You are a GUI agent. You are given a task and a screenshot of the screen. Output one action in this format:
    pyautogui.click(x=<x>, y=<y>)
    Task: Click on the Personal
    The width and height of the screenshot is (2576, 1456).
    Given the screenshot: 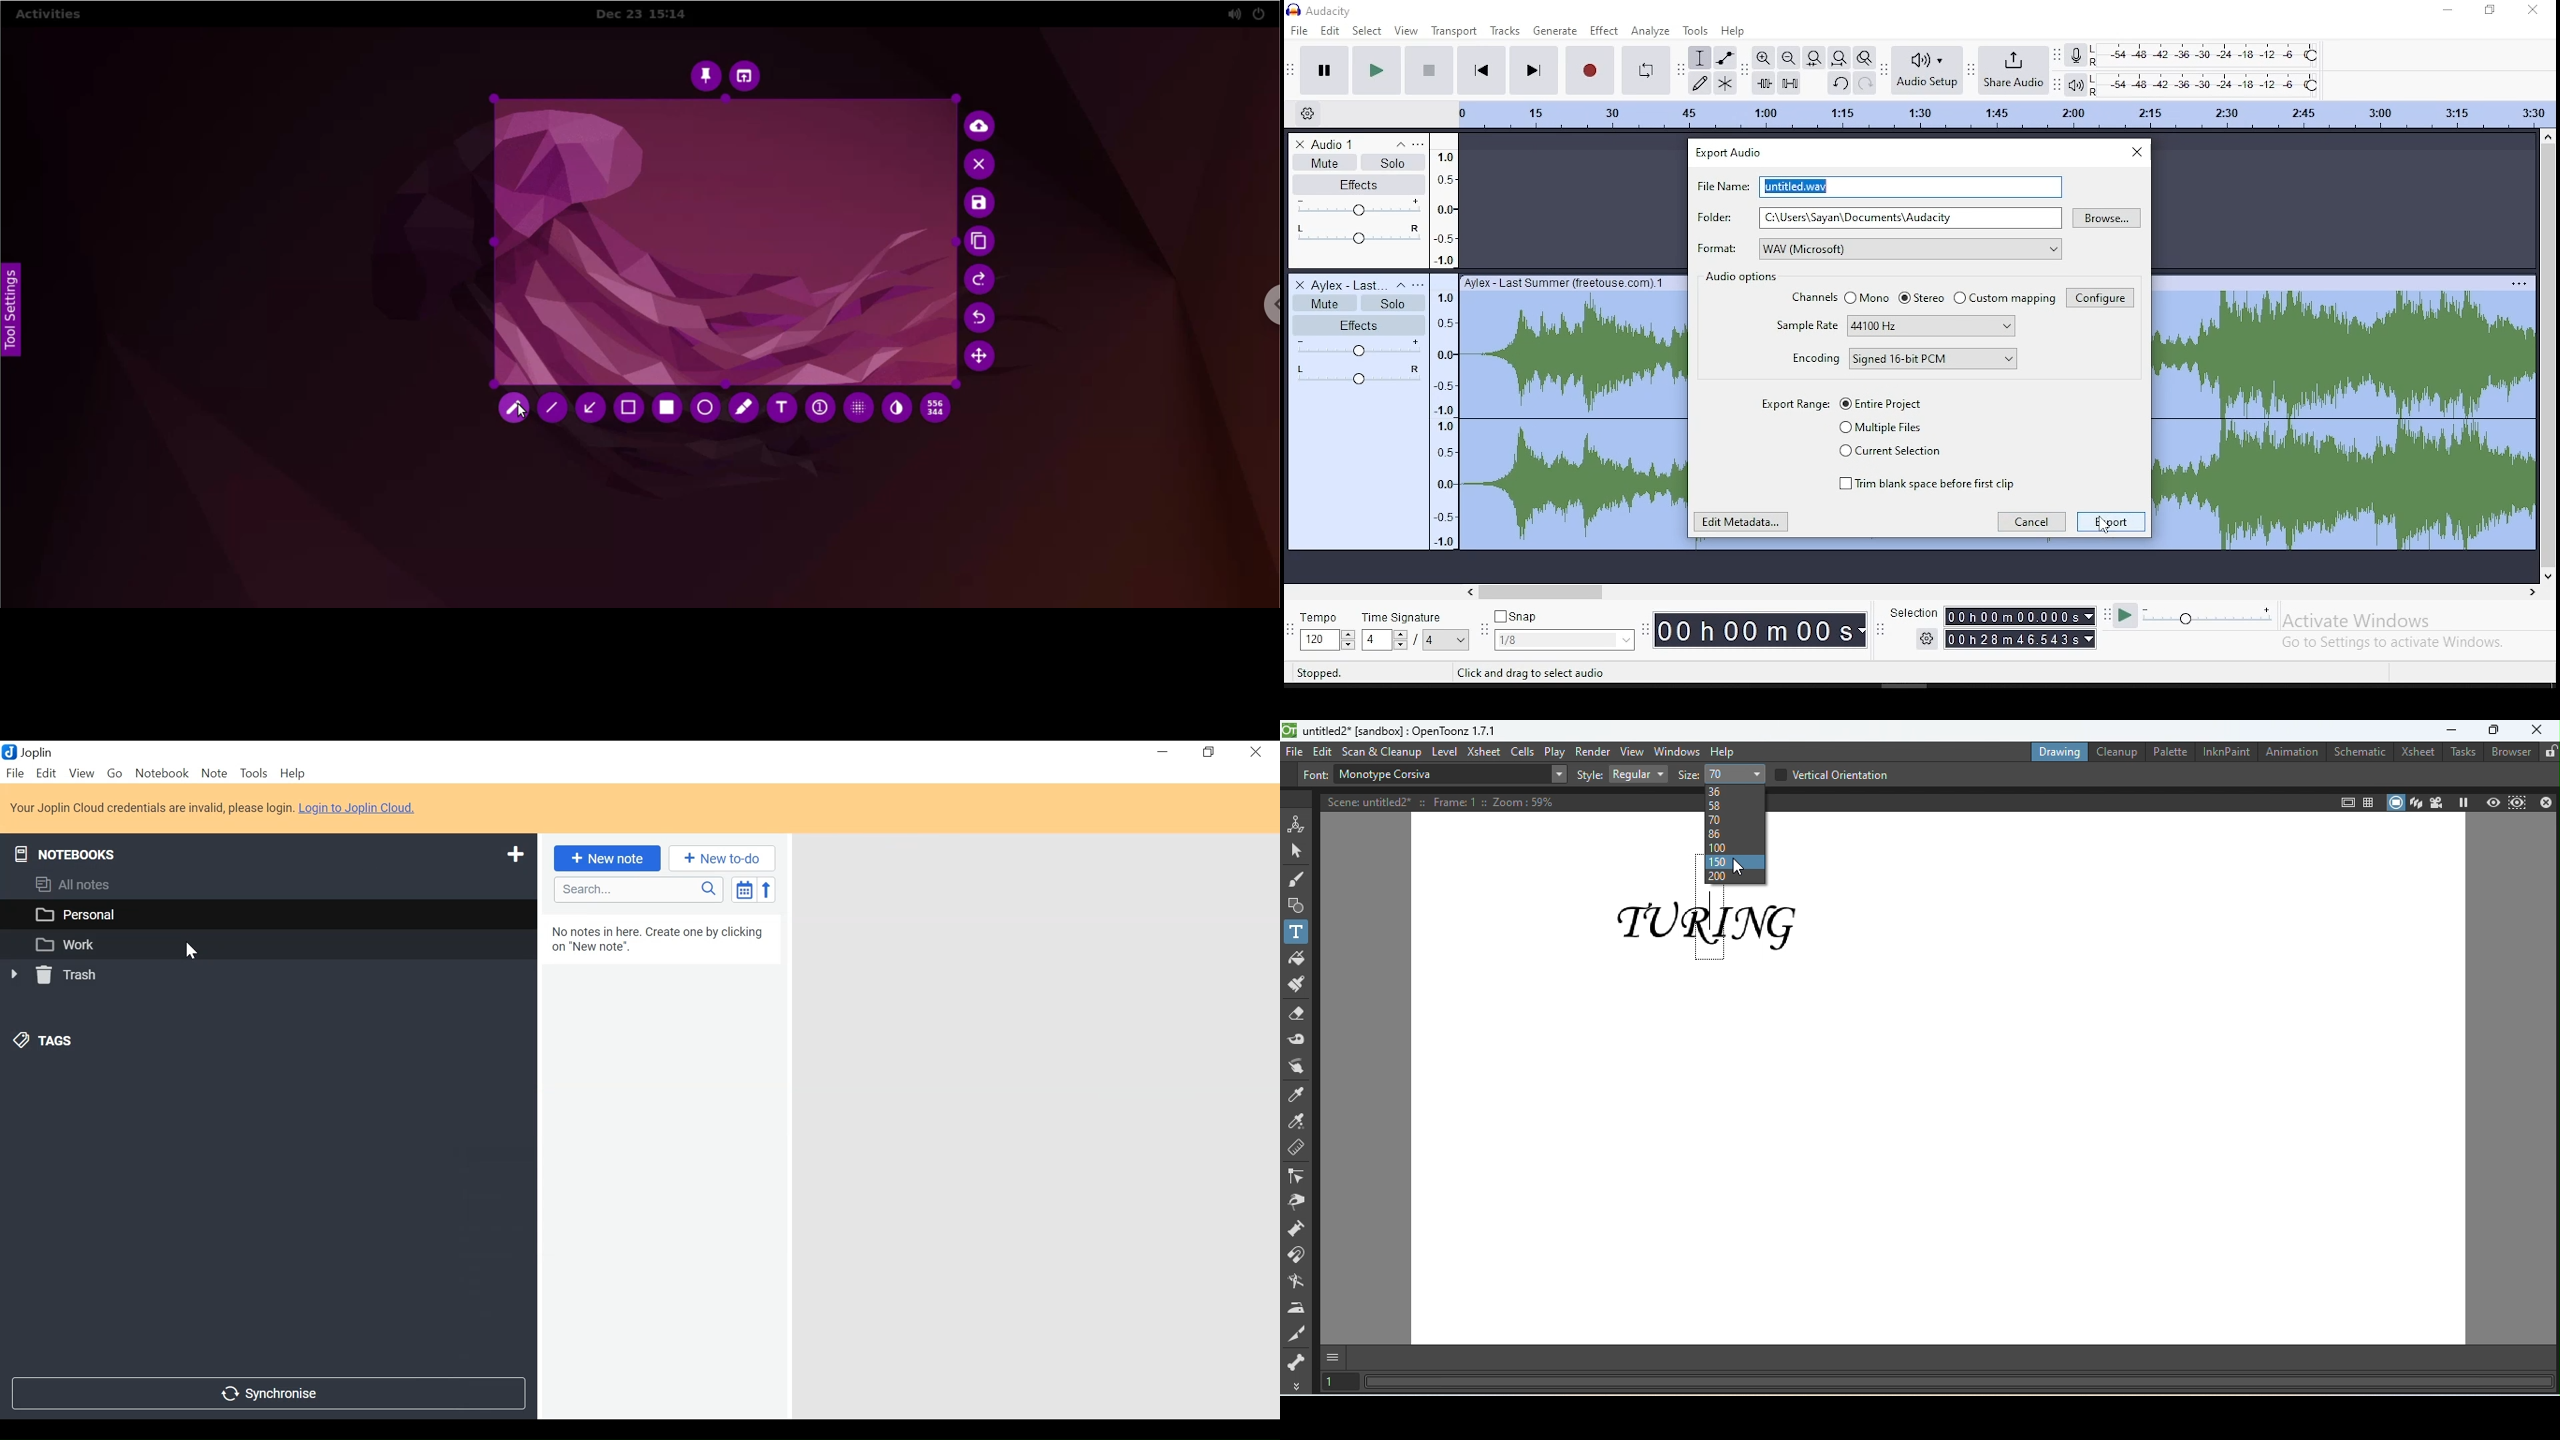 What is the action you would take?
    pyautogui.click(x=264, y=915)
    